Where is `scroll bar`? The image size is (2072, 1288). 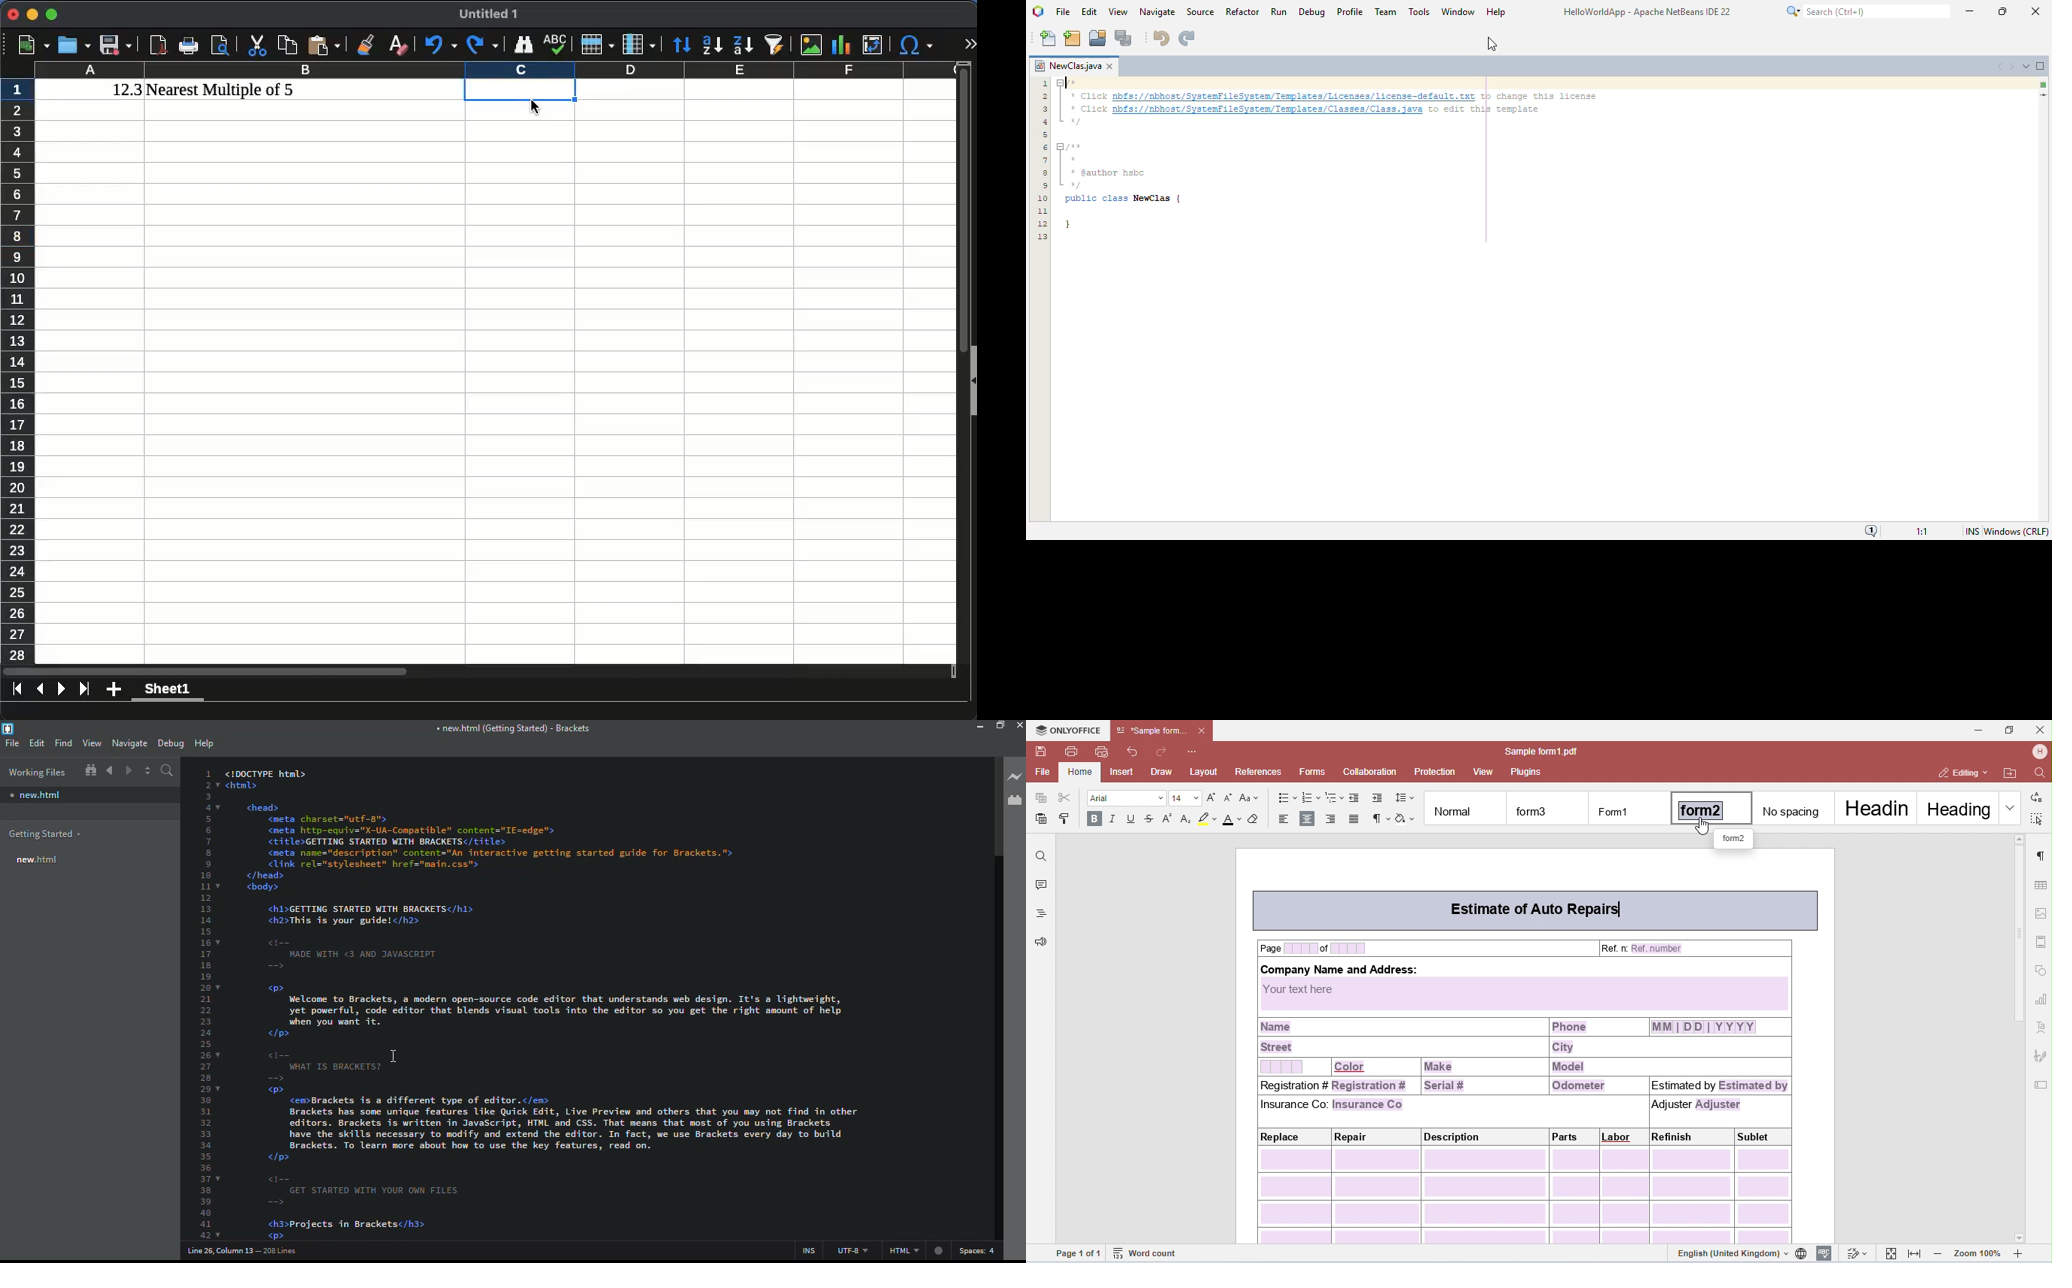
scroll bar is located at coordinates (994, 806).